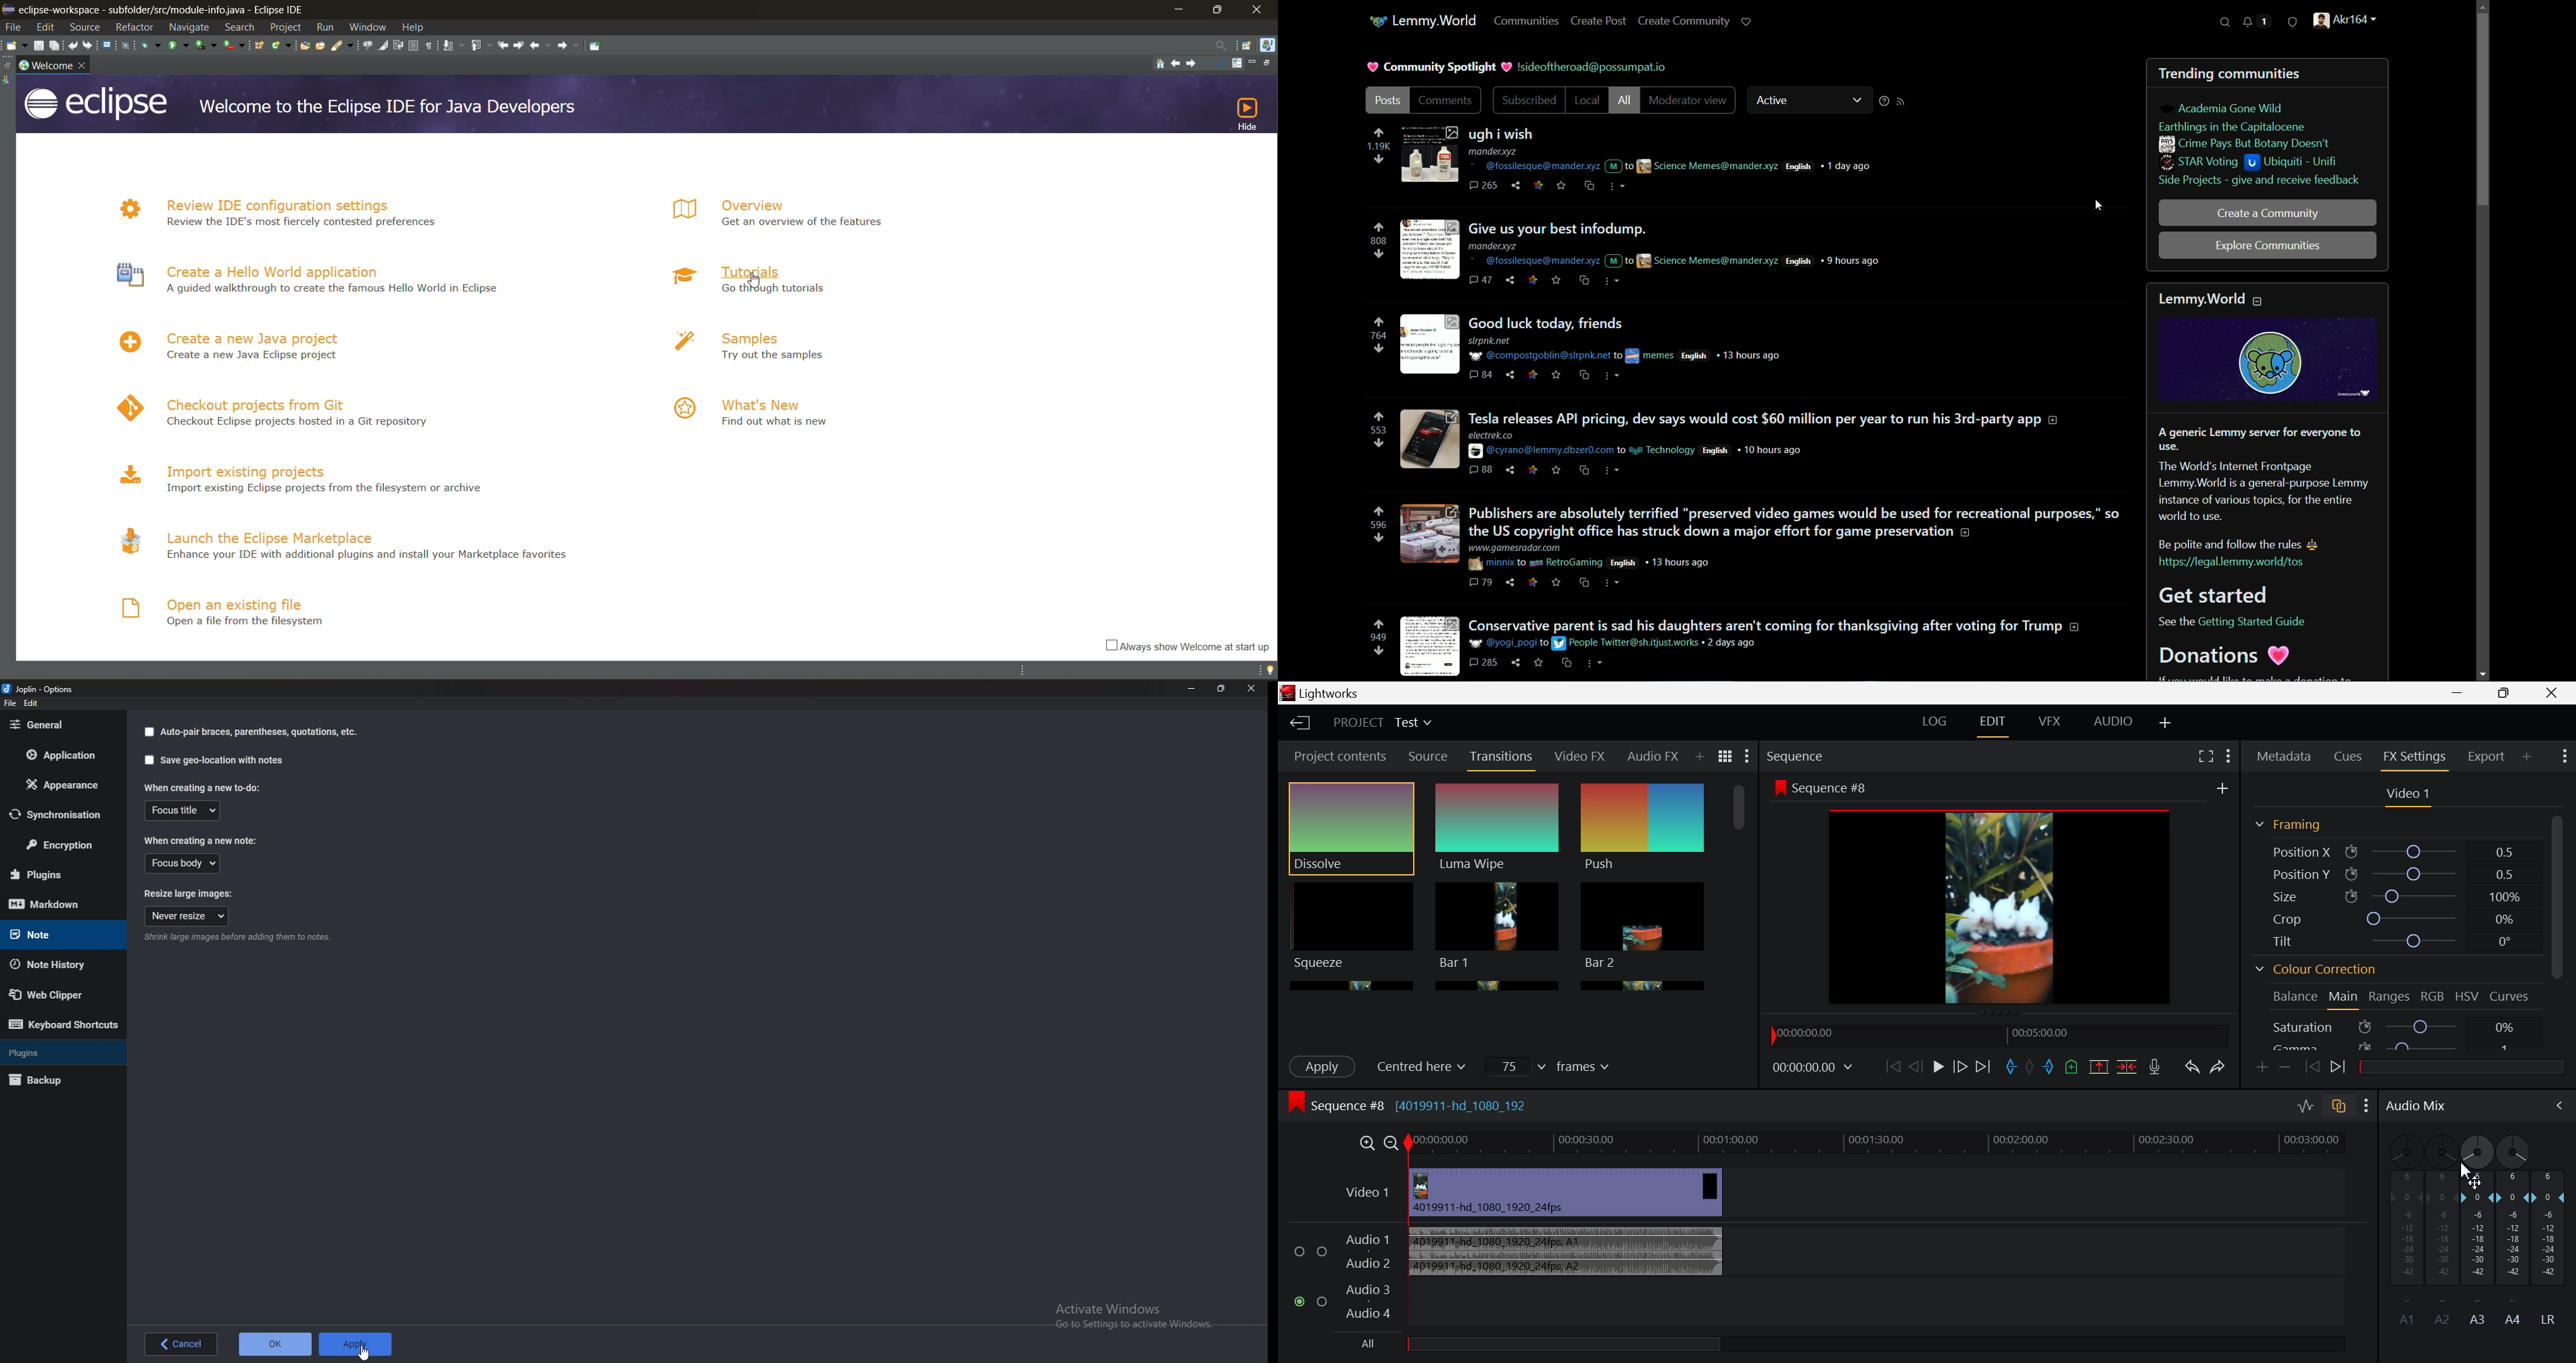 This screenshot has width=2576, height=1372. Describe the element at coordinates (147, 760) in the screenshot. I see `Checkbox ` at that location.